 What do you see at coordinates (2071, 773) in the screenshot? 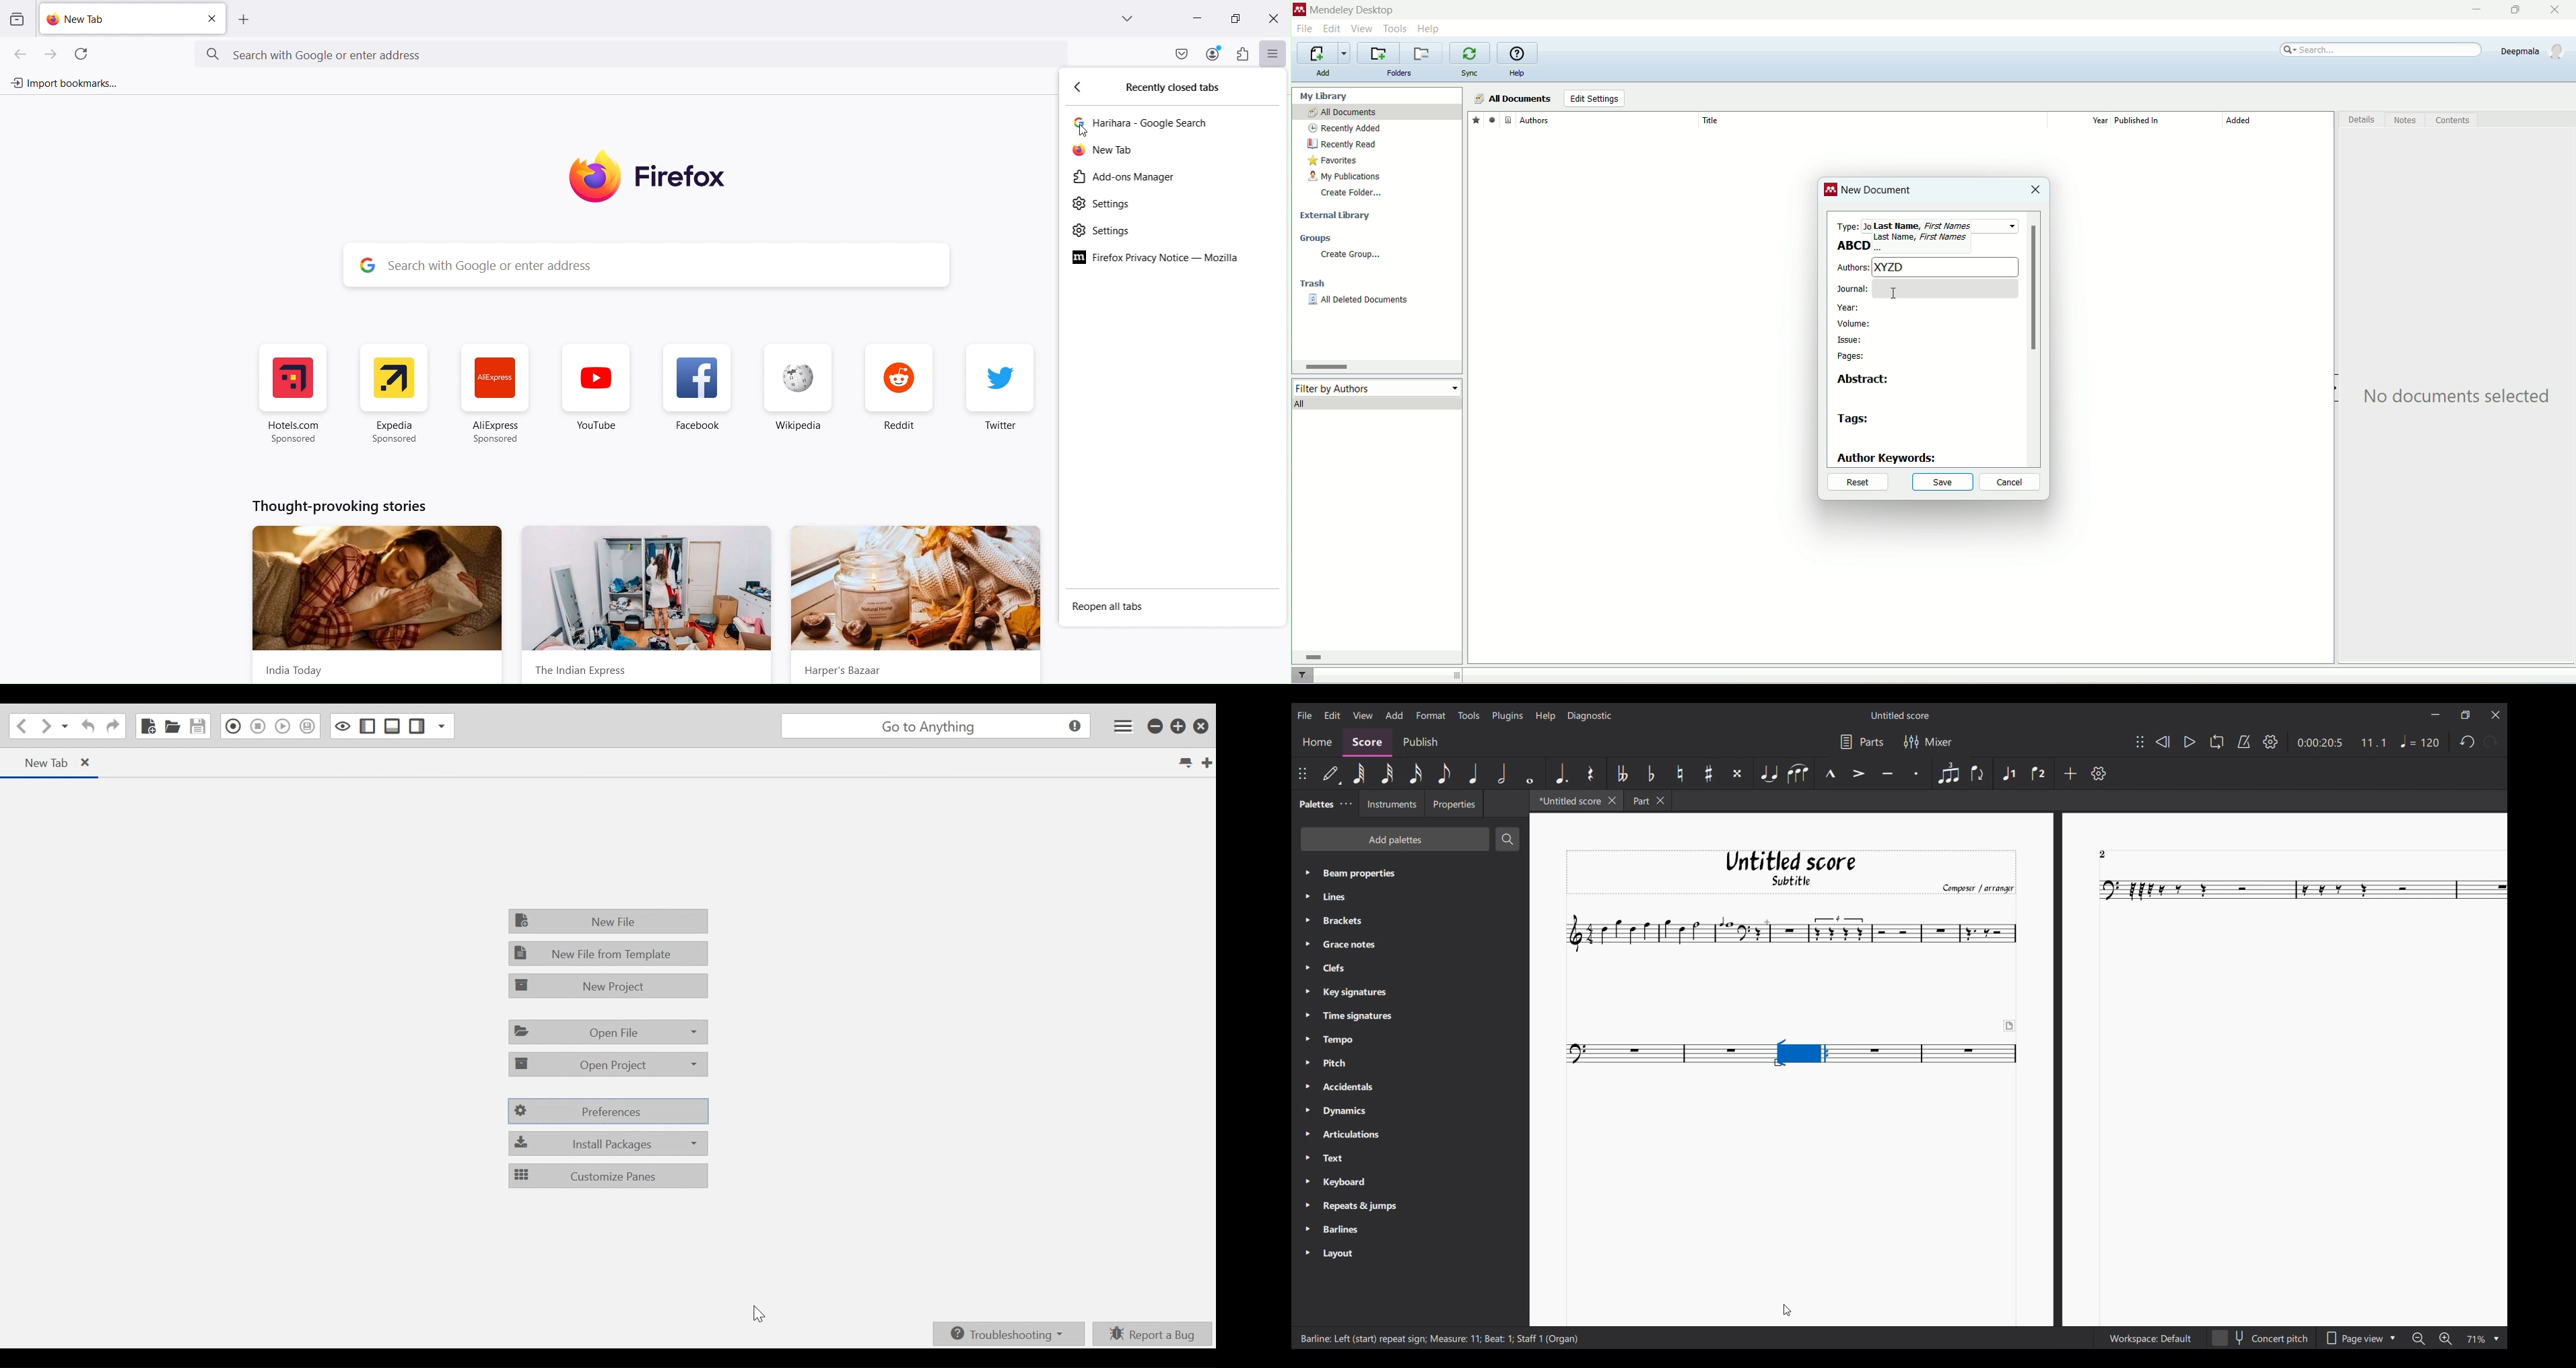
I see `Add` at bounding box center [2071, 773].